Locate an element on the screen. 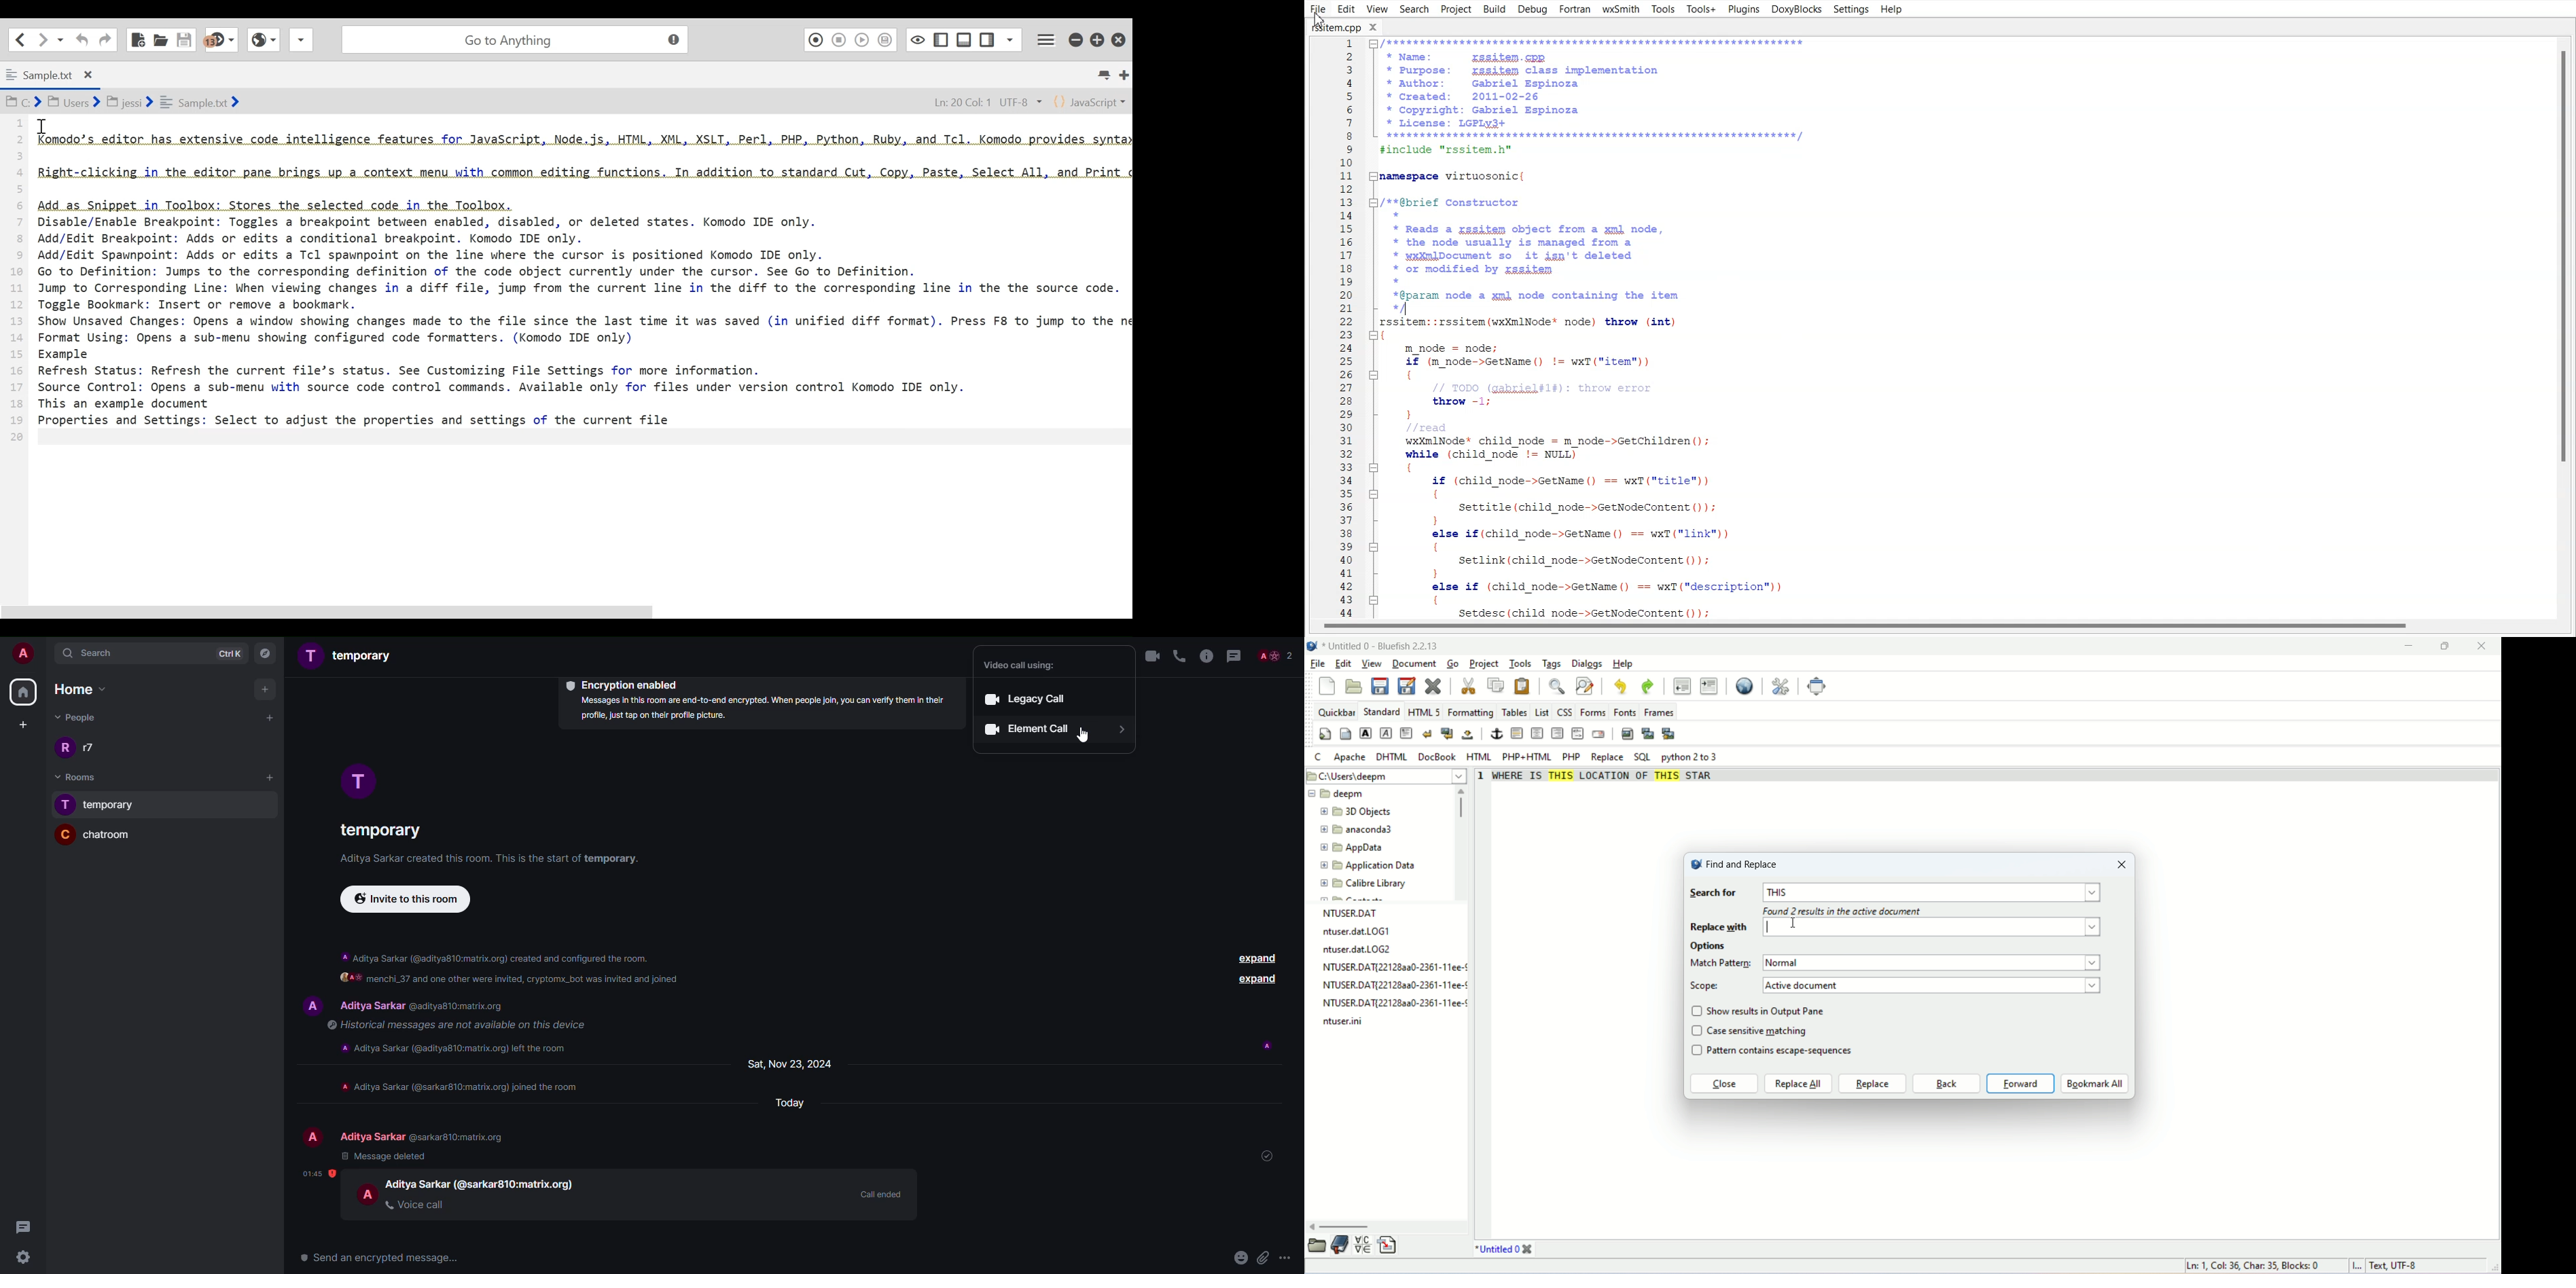 Image resolution: width=2576 pixels, height=1288 pixels. attach is located at coordinates (1262, 1258).